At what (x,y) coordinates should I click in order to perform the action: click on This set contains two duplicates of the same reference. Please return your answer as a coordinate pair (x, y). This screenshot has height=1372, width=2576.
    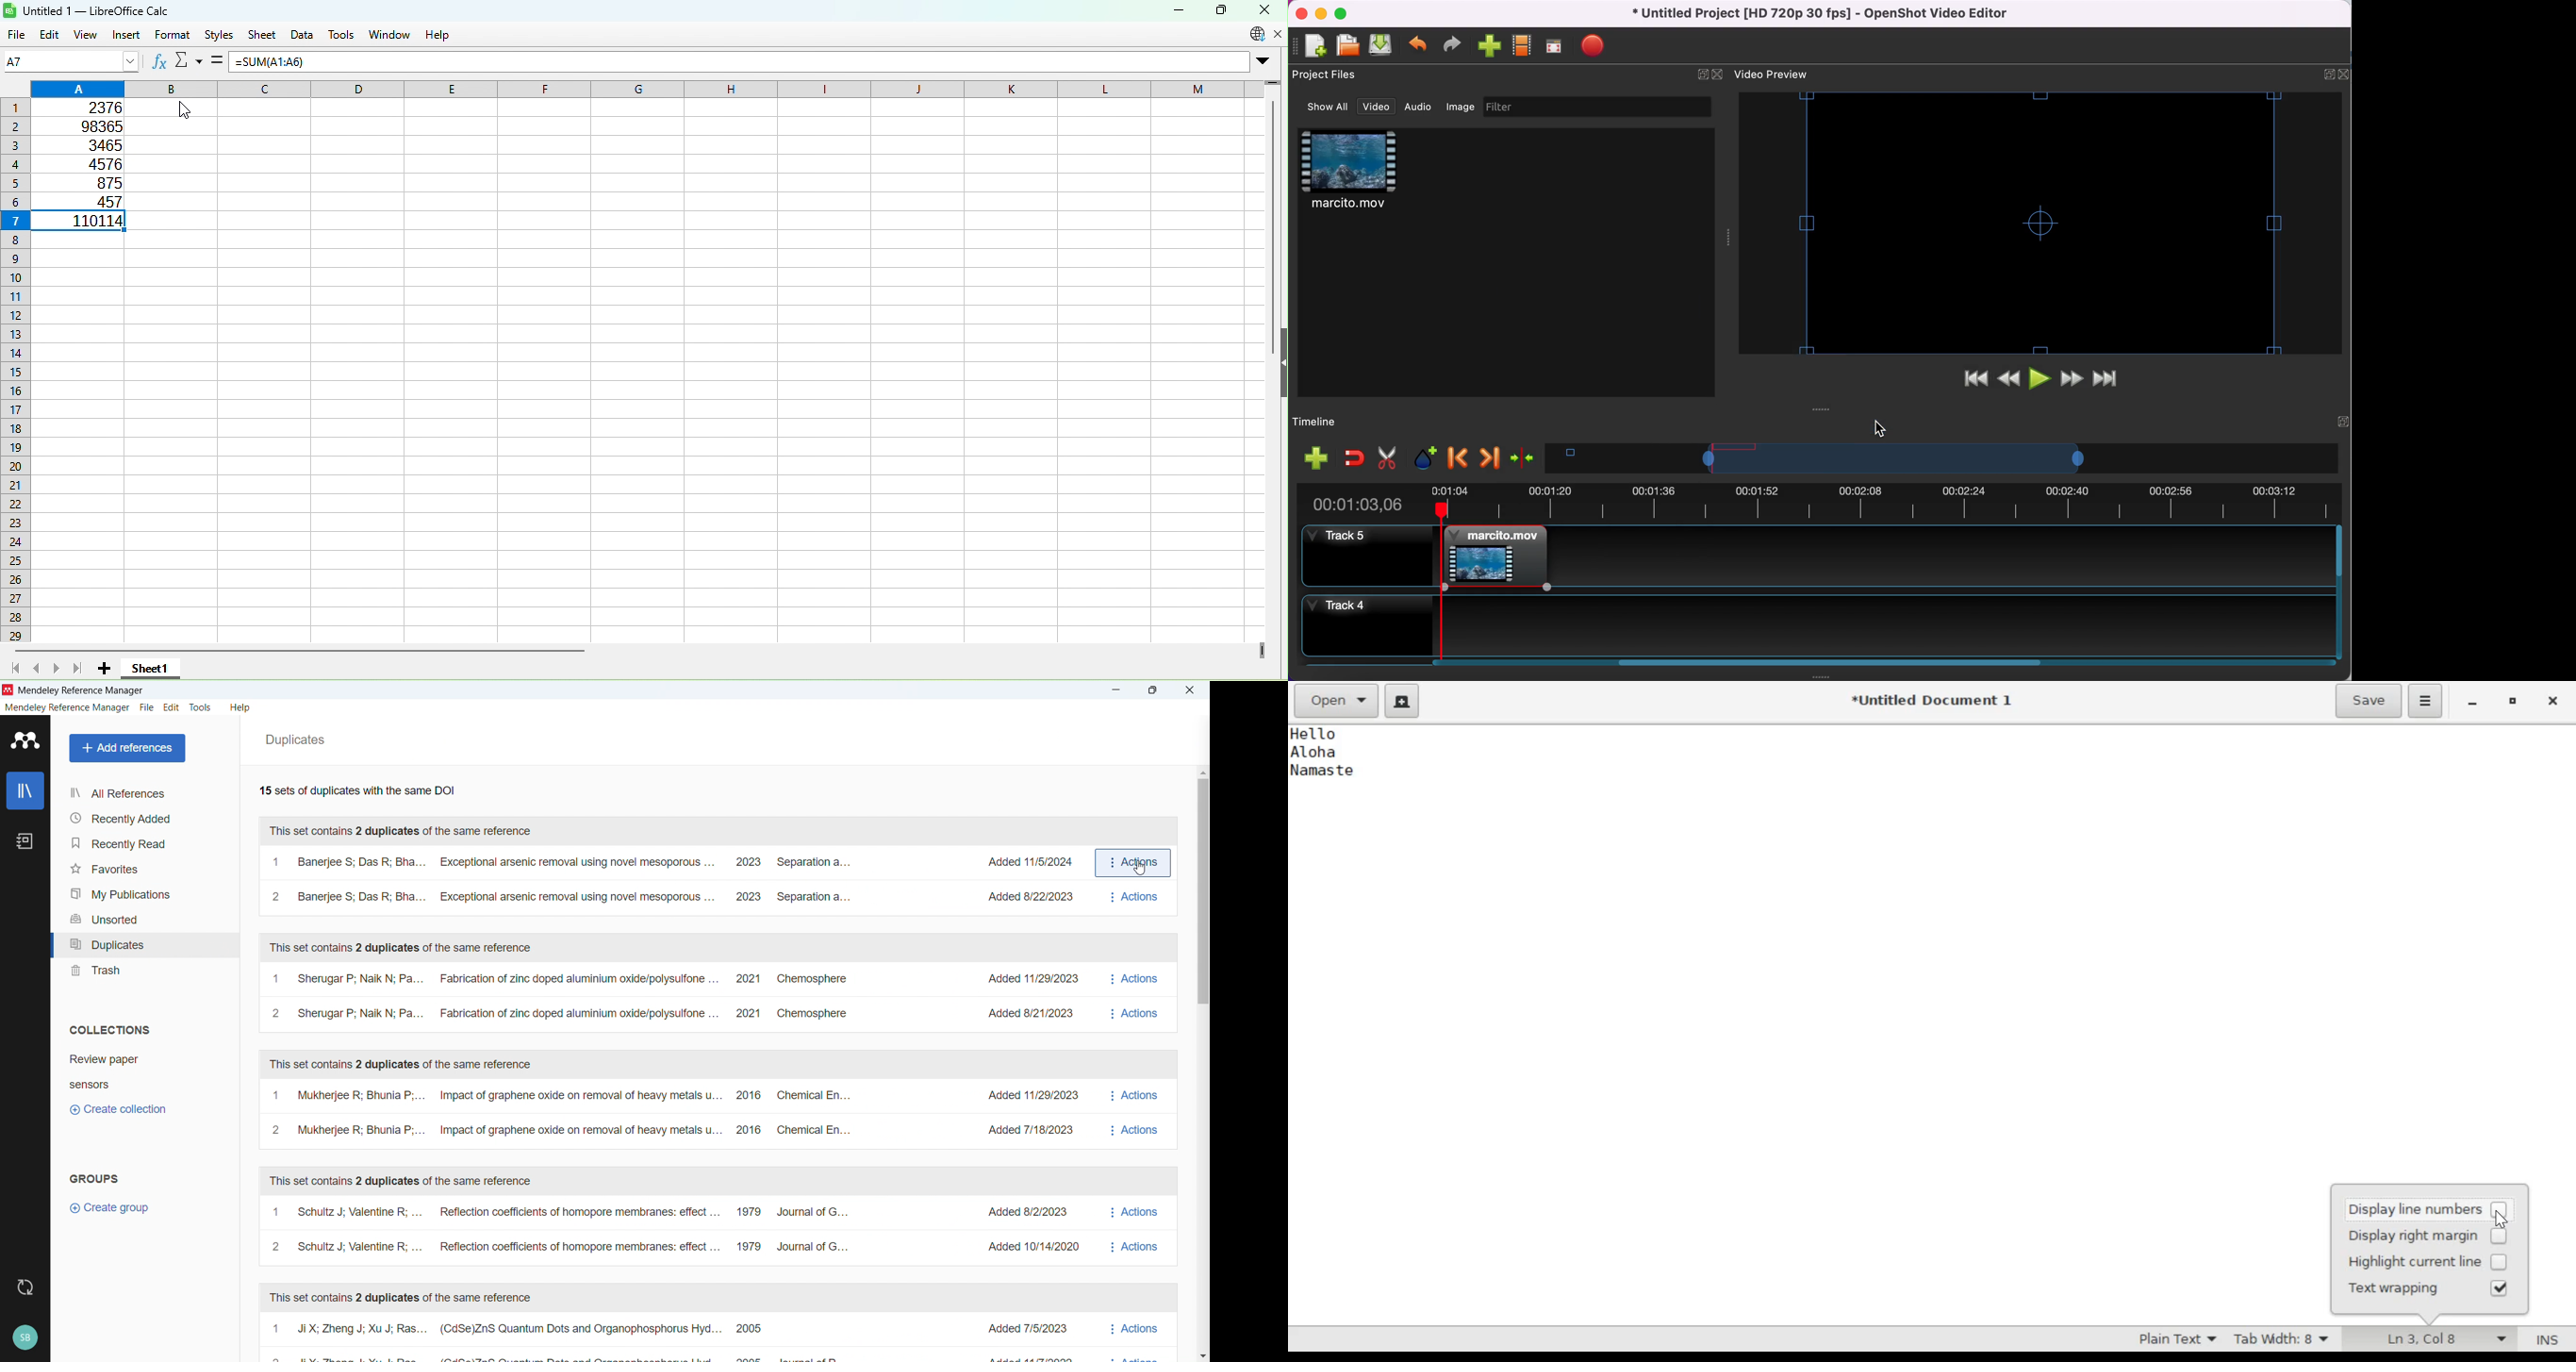
    Looking at the image, I should click on (400, 1065).